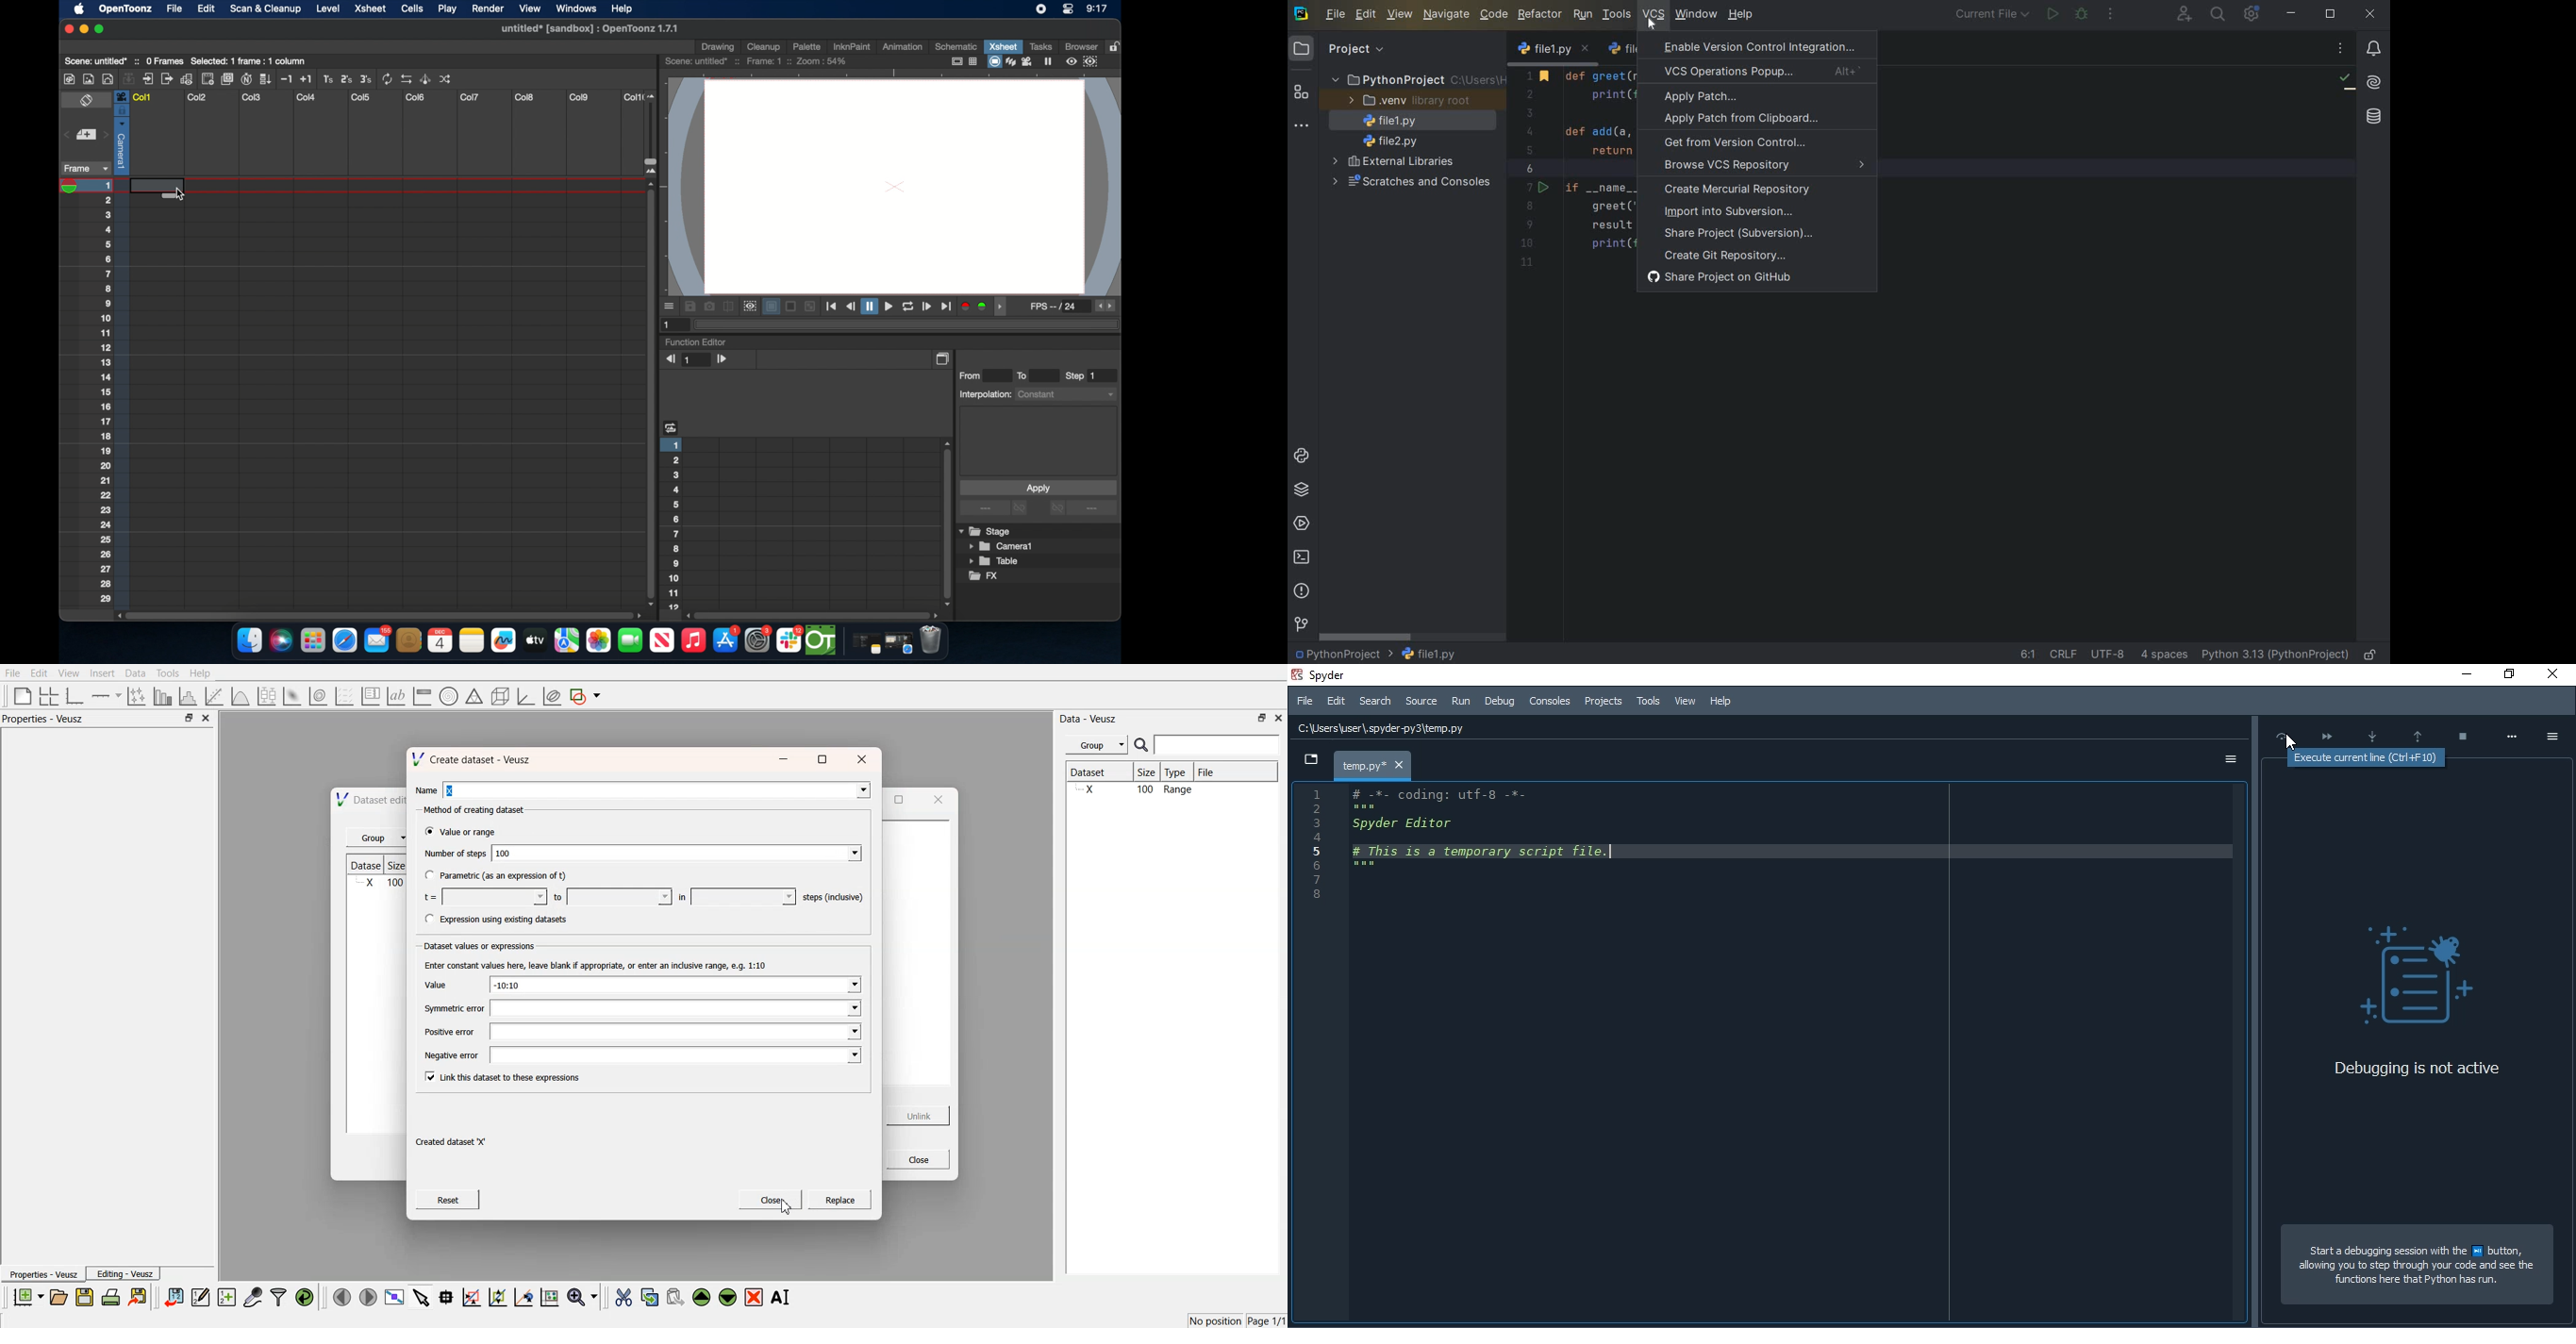  What do you see at coordinates (1540, 15) in the screenshot?
I see `refactor` at bounding box center [1540, 15].